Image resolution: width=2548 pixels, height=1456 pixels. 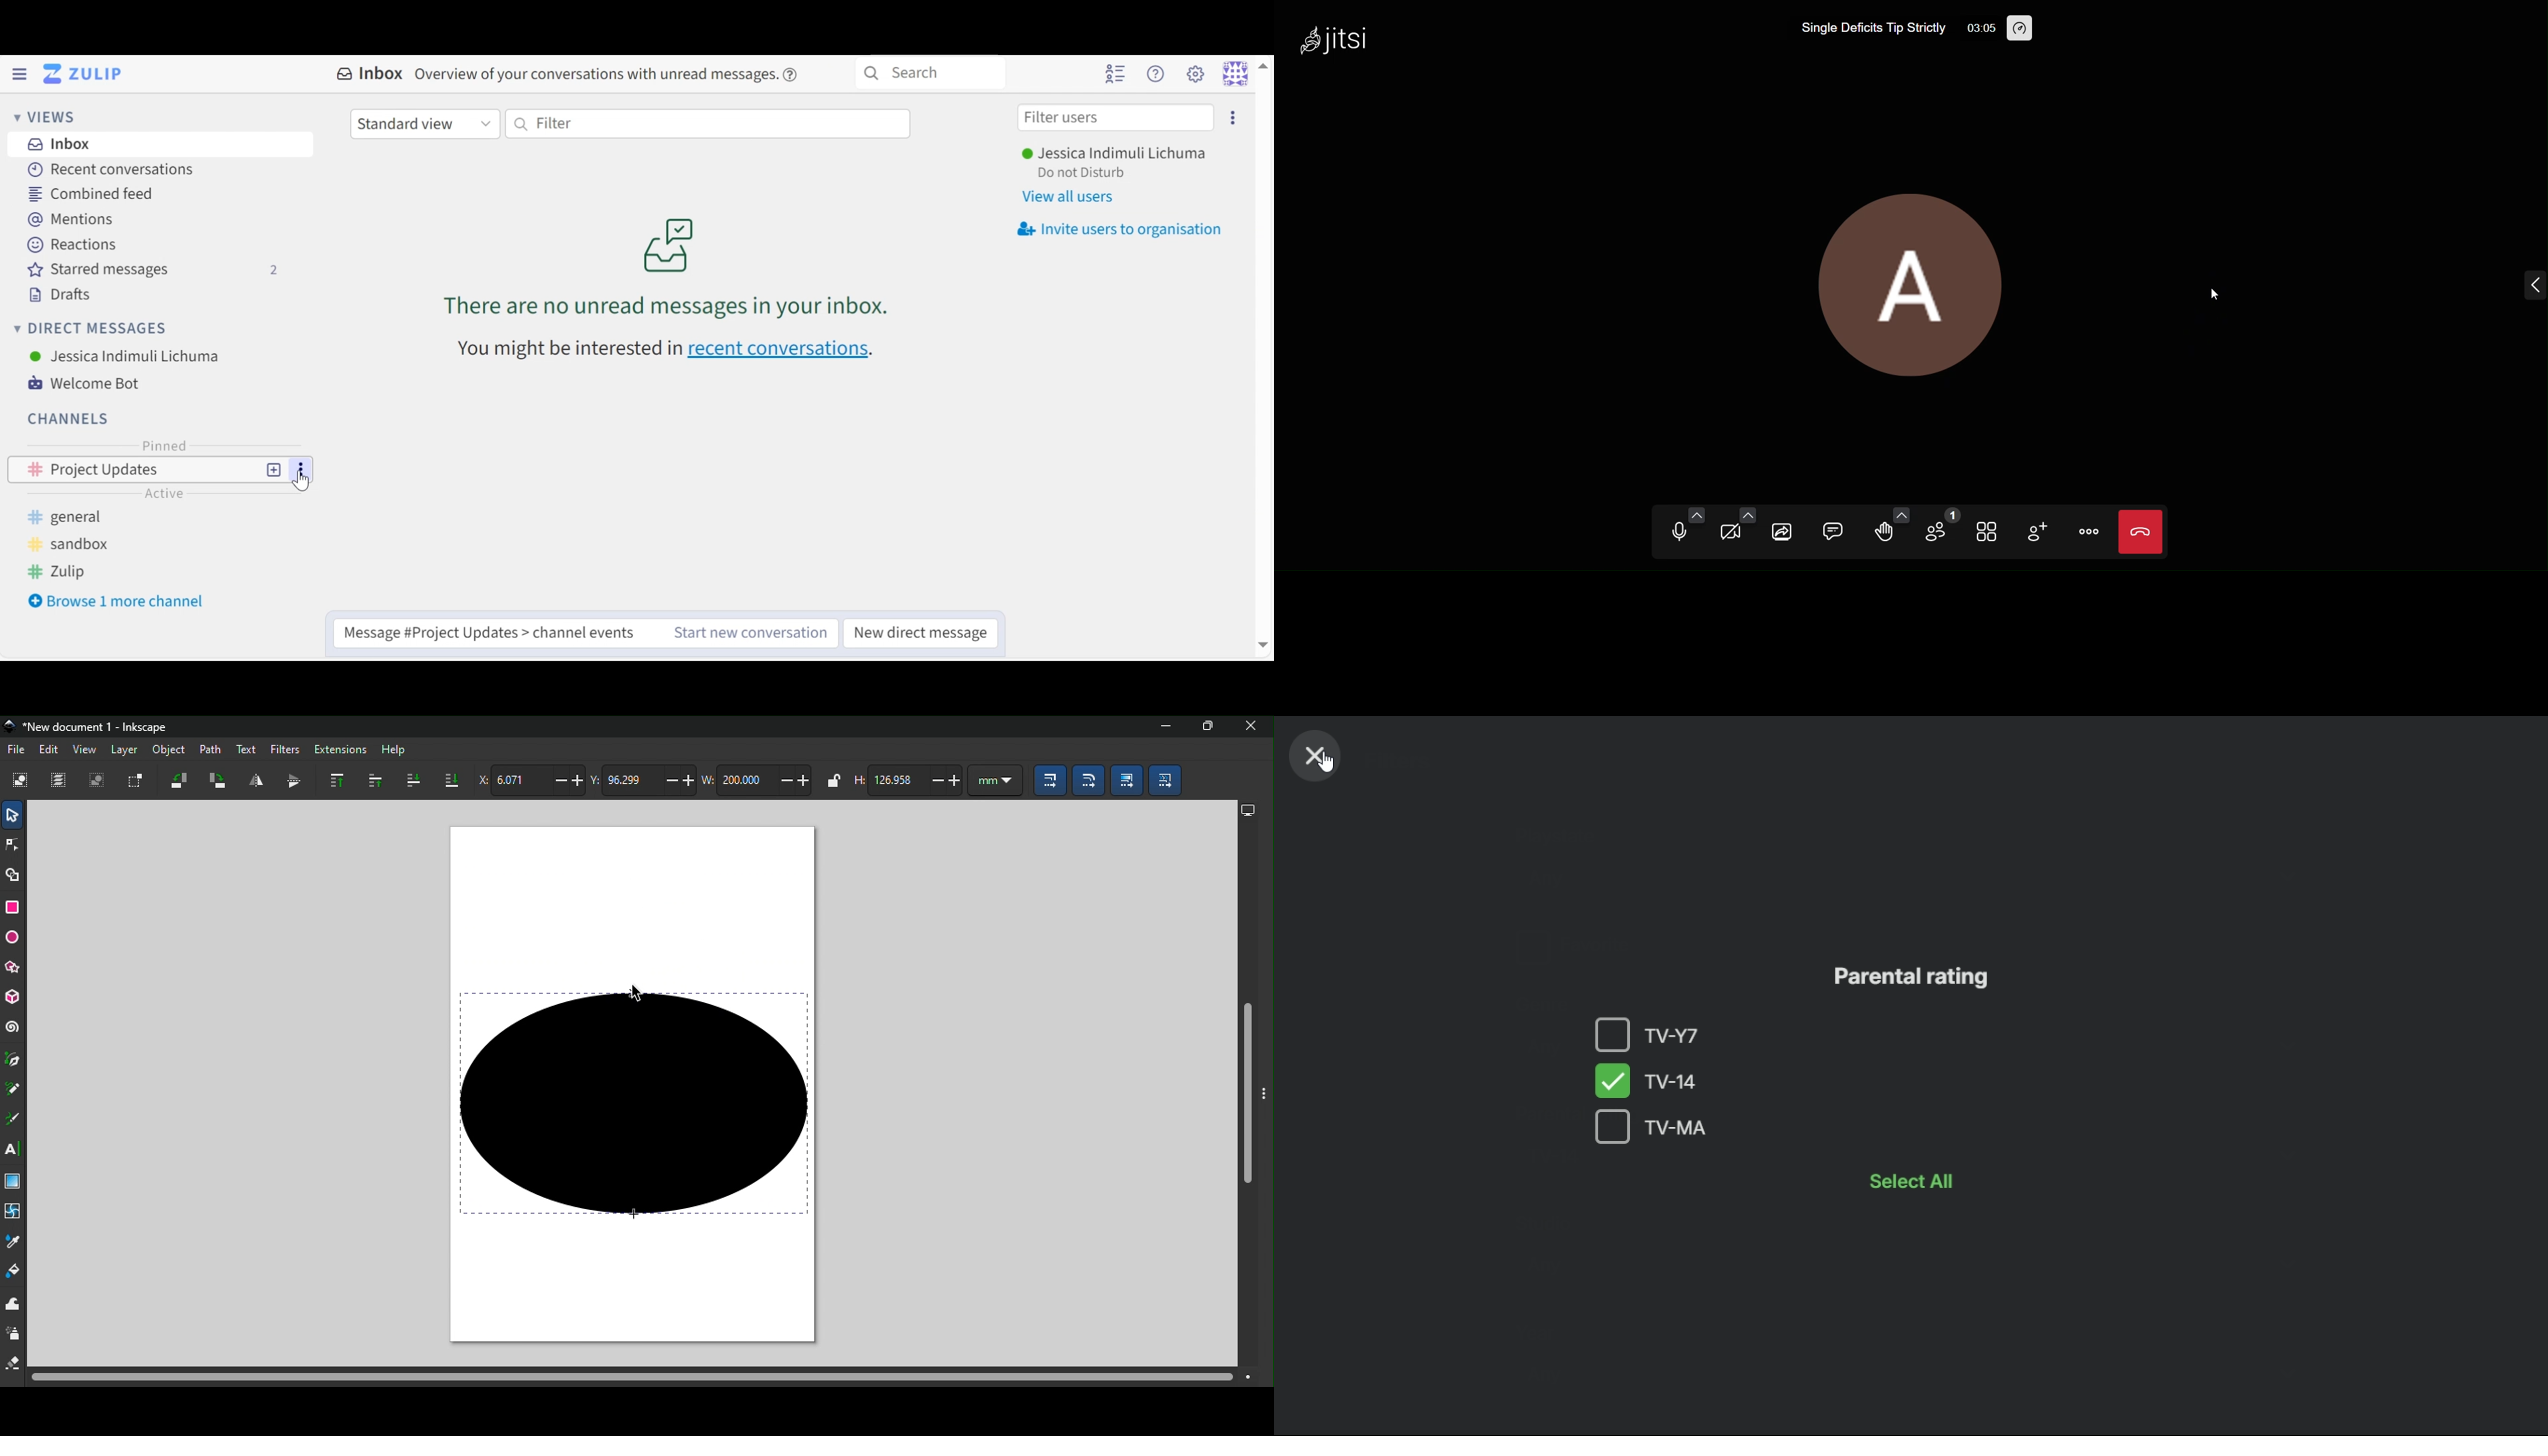 What do you see at coordinates (63, 145) in the screenshot?
I see `Inbox` at bounding box center [63, 145].